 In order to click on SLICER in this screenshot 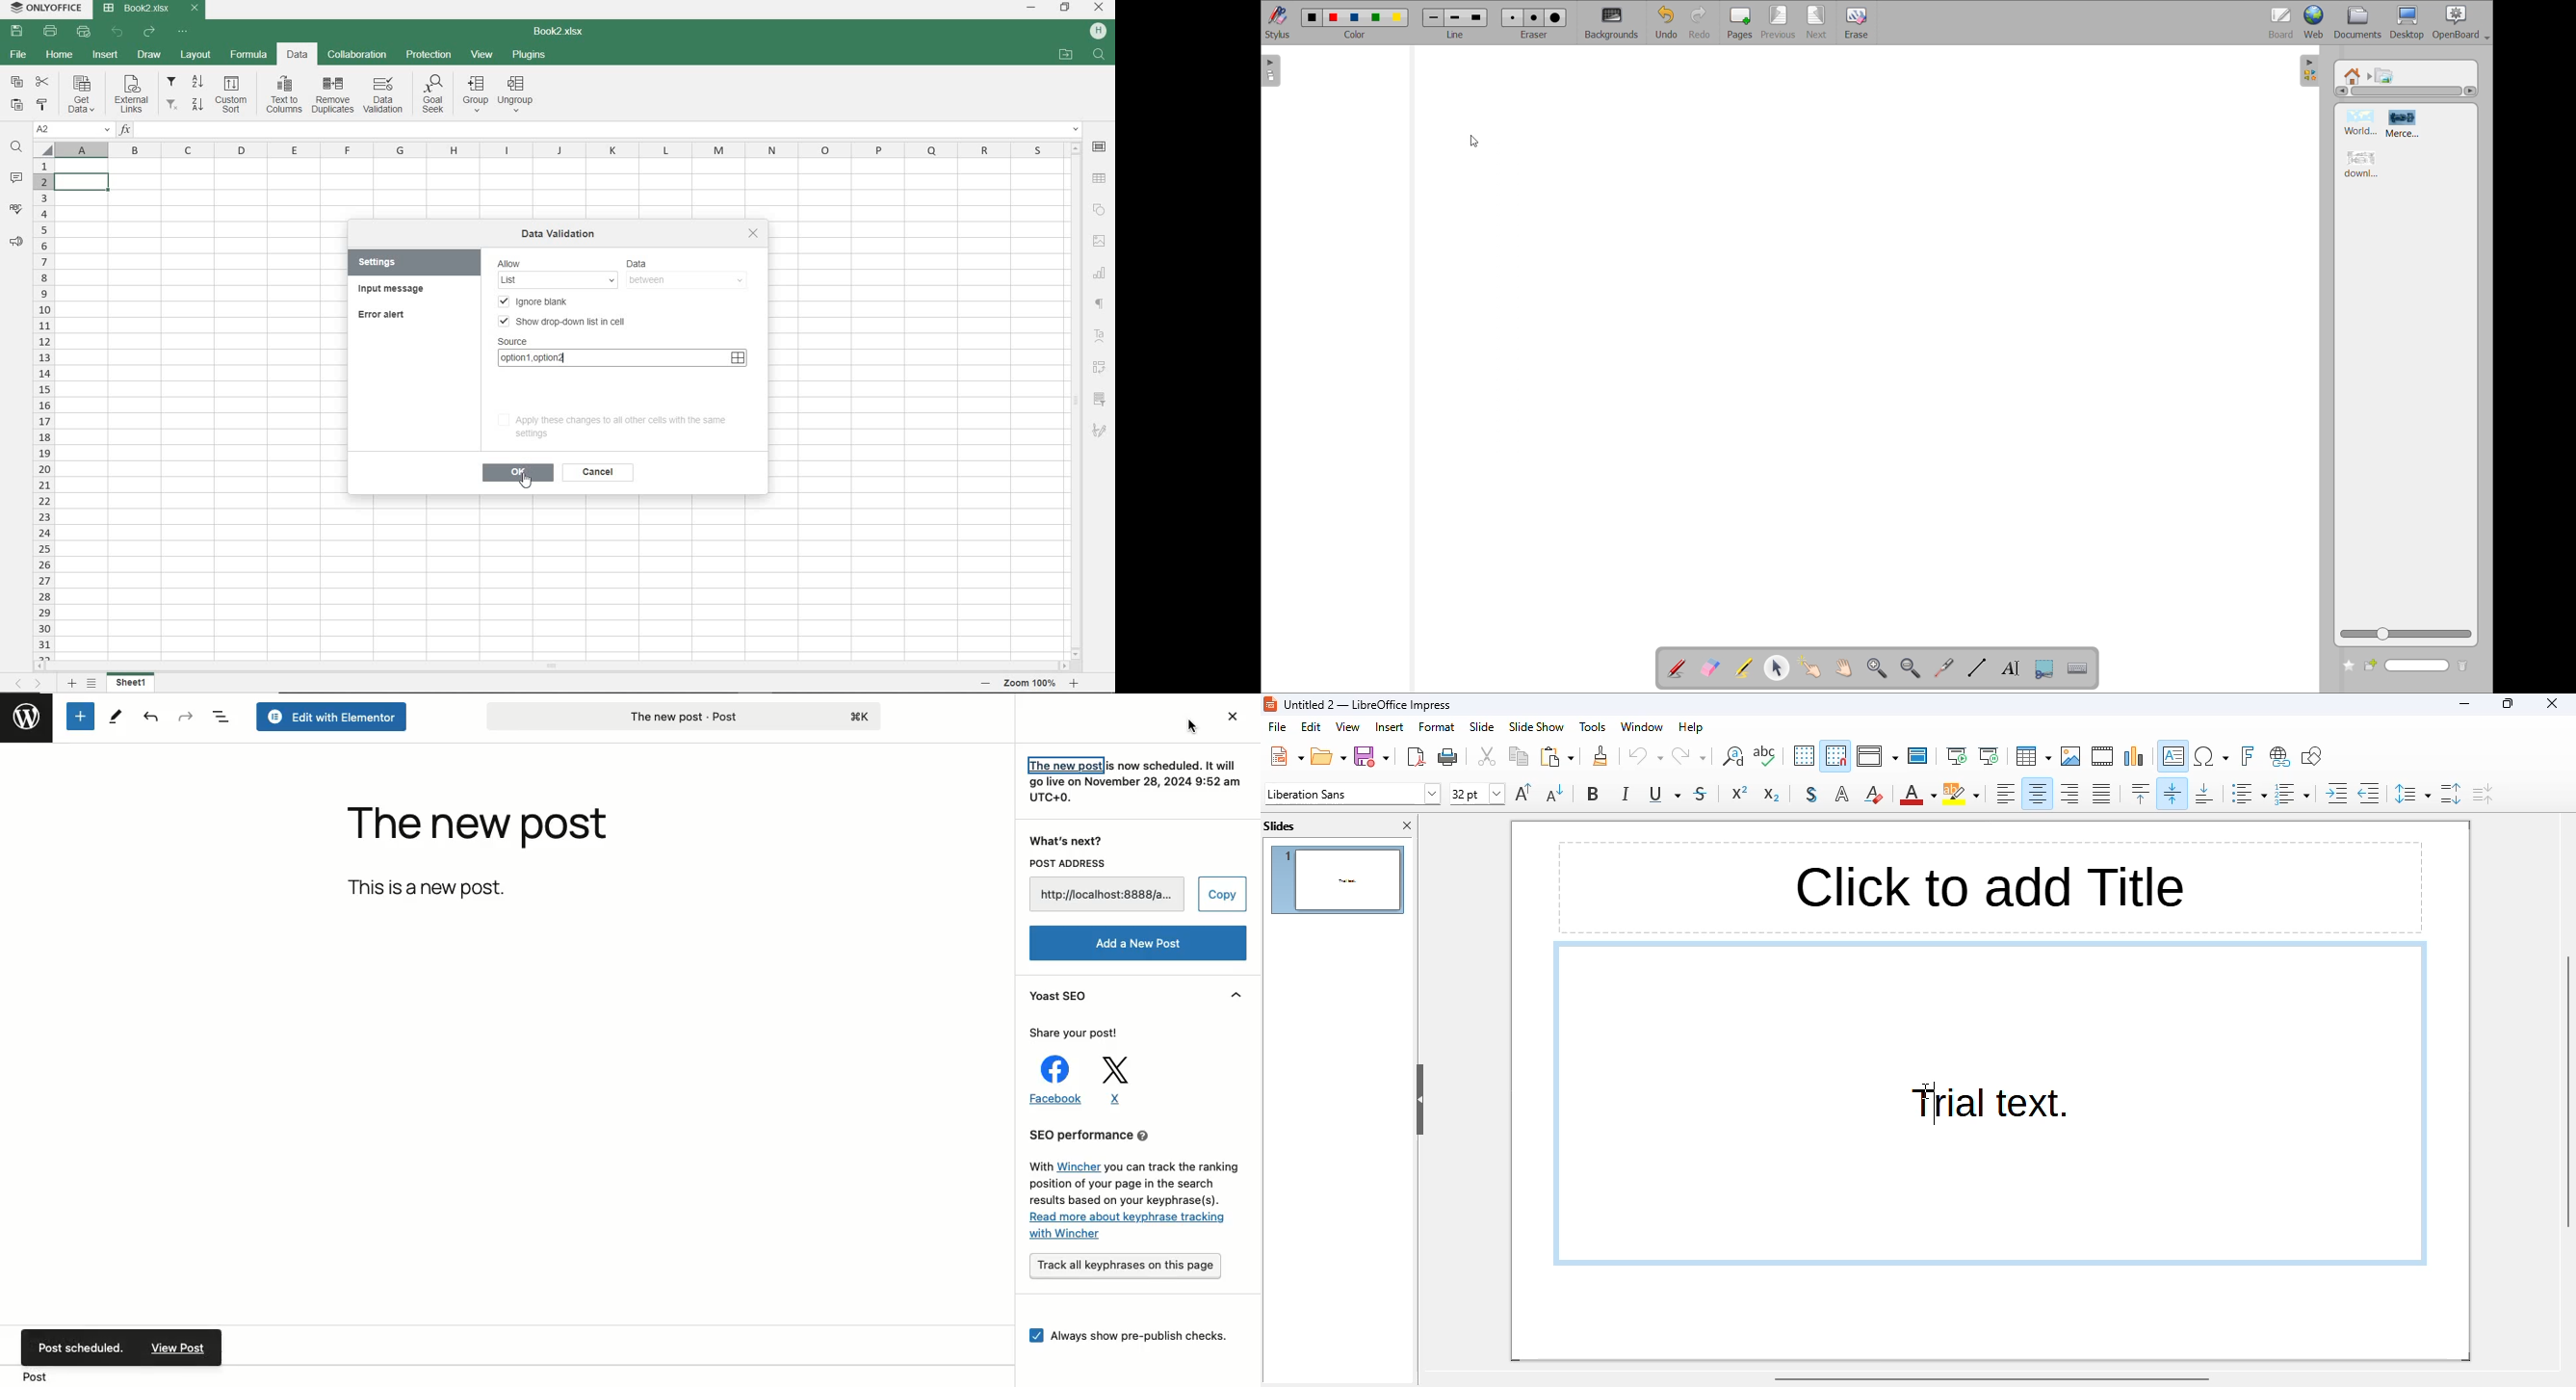, I will do `click(1100, 400)`.